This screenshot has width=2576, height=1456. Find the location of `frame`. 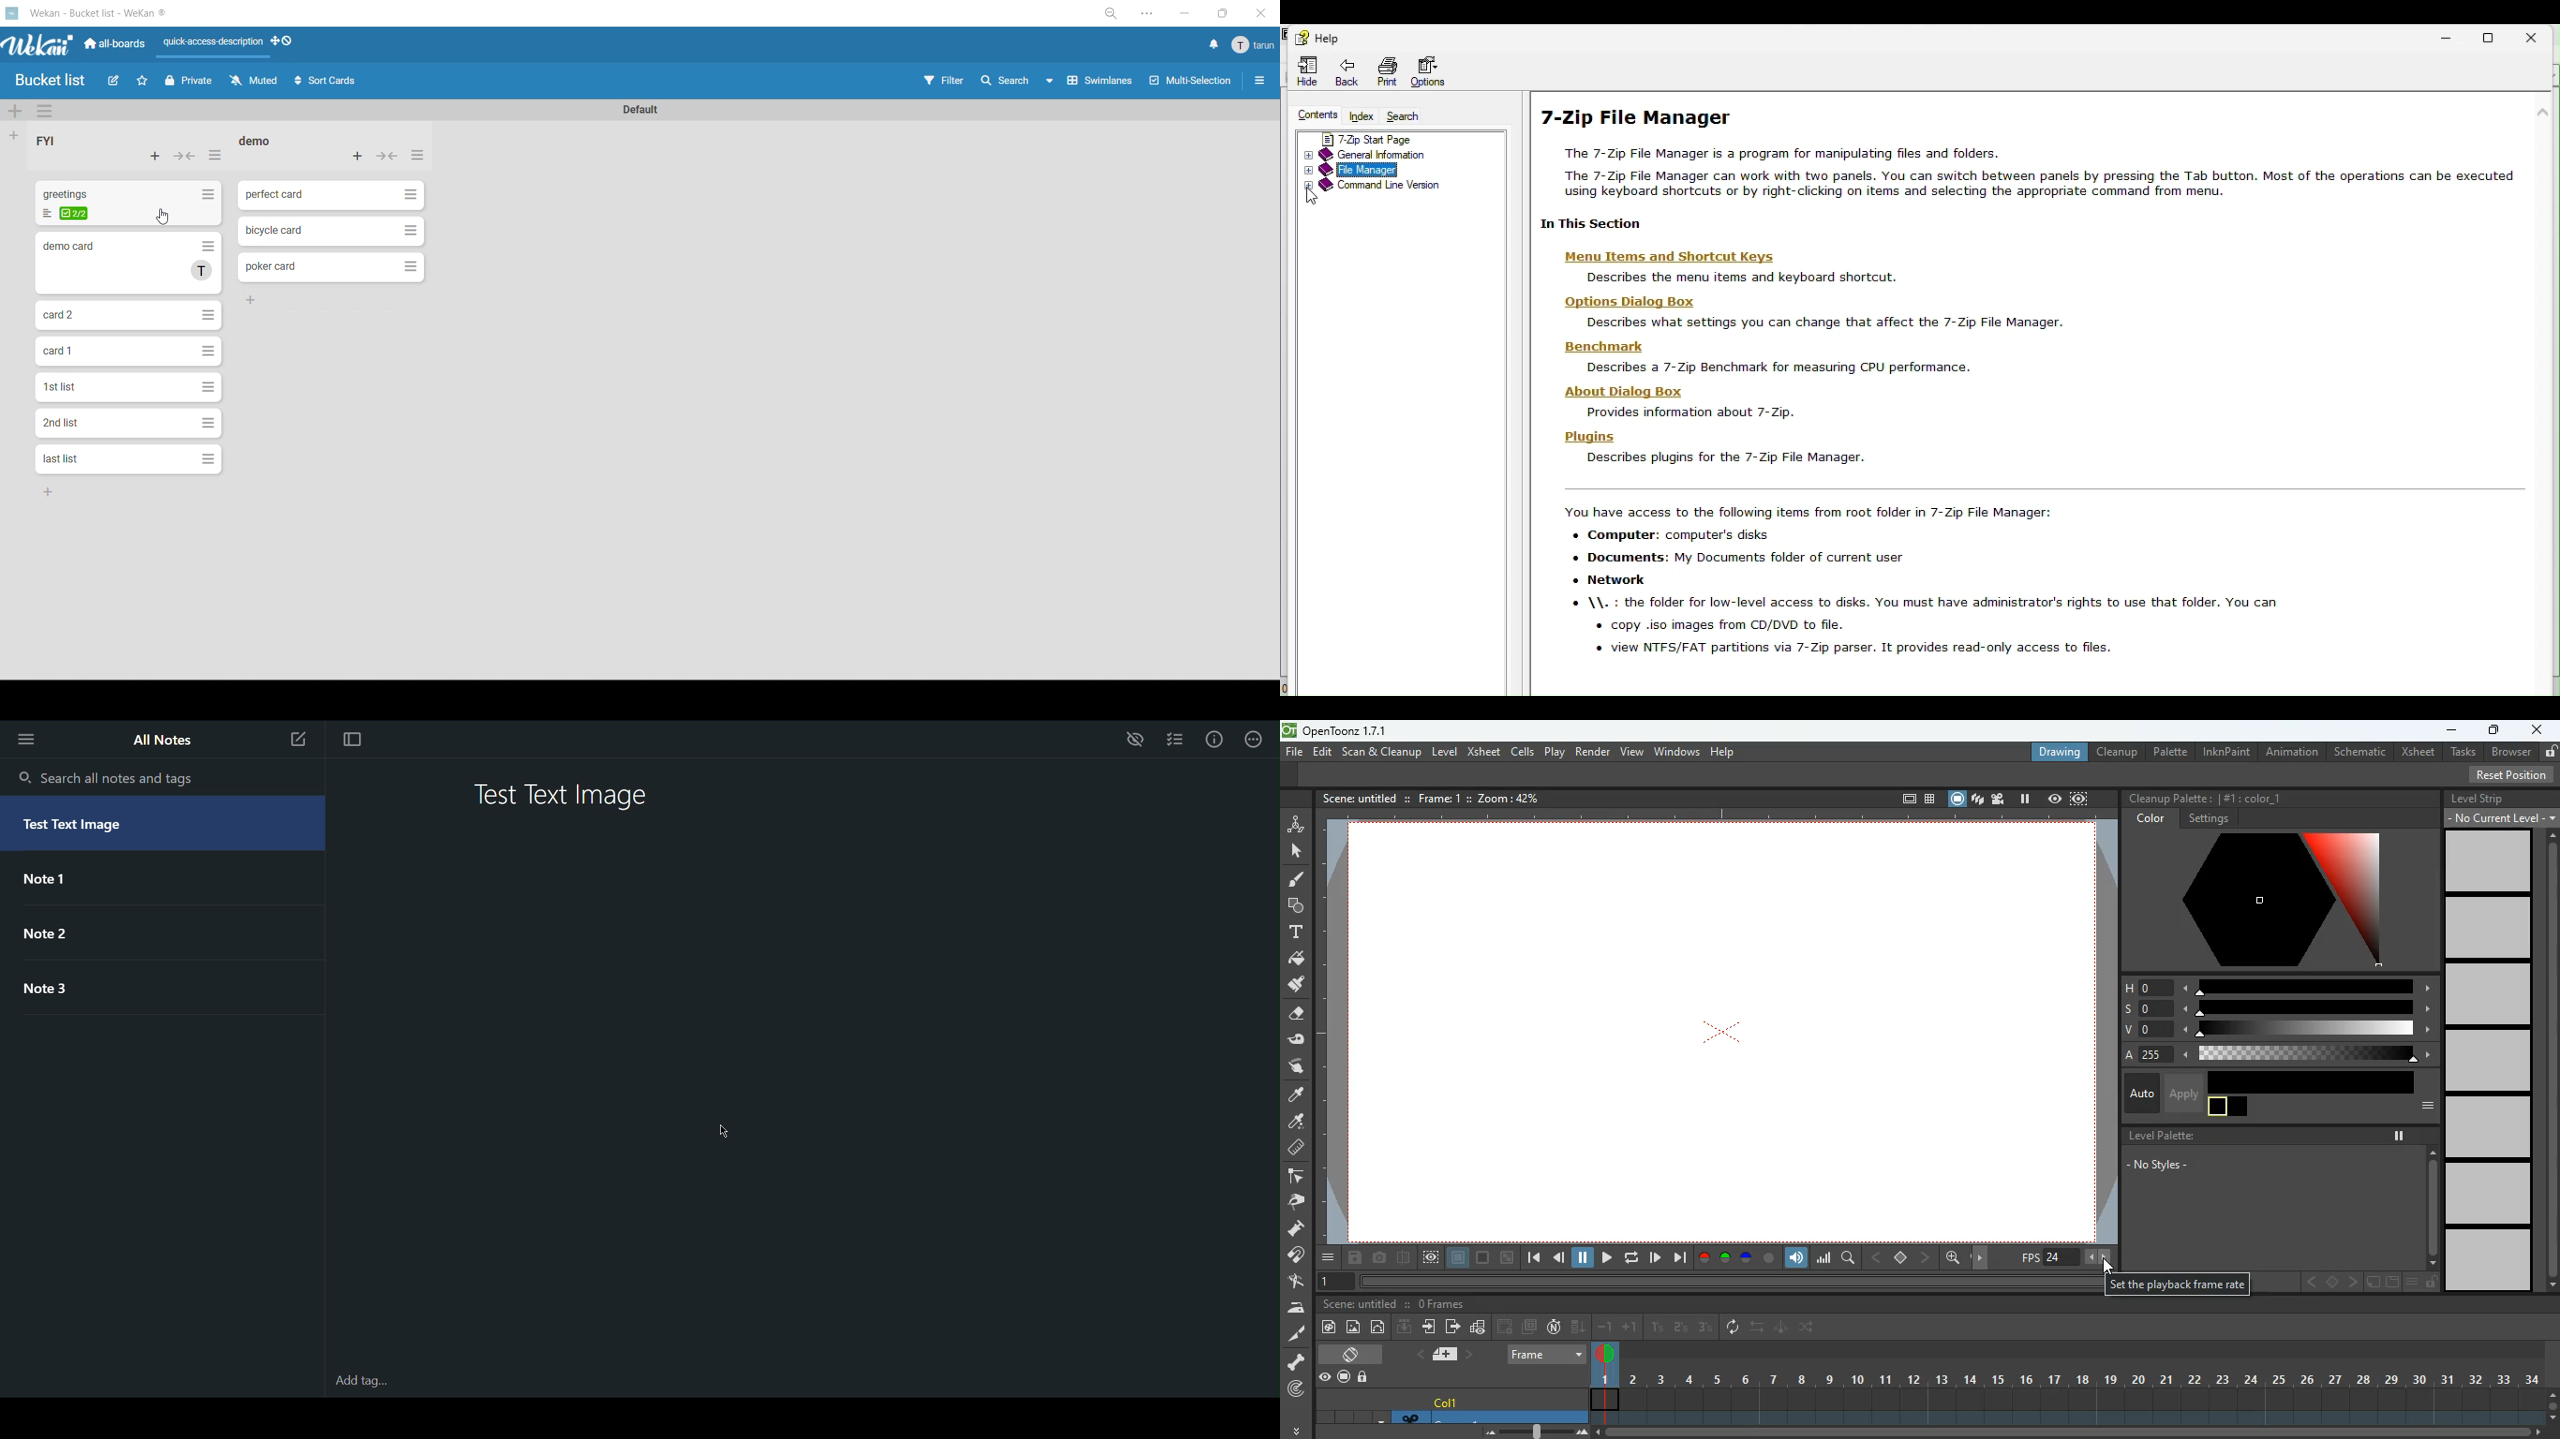

frame is located at coordinates (2077, 799).